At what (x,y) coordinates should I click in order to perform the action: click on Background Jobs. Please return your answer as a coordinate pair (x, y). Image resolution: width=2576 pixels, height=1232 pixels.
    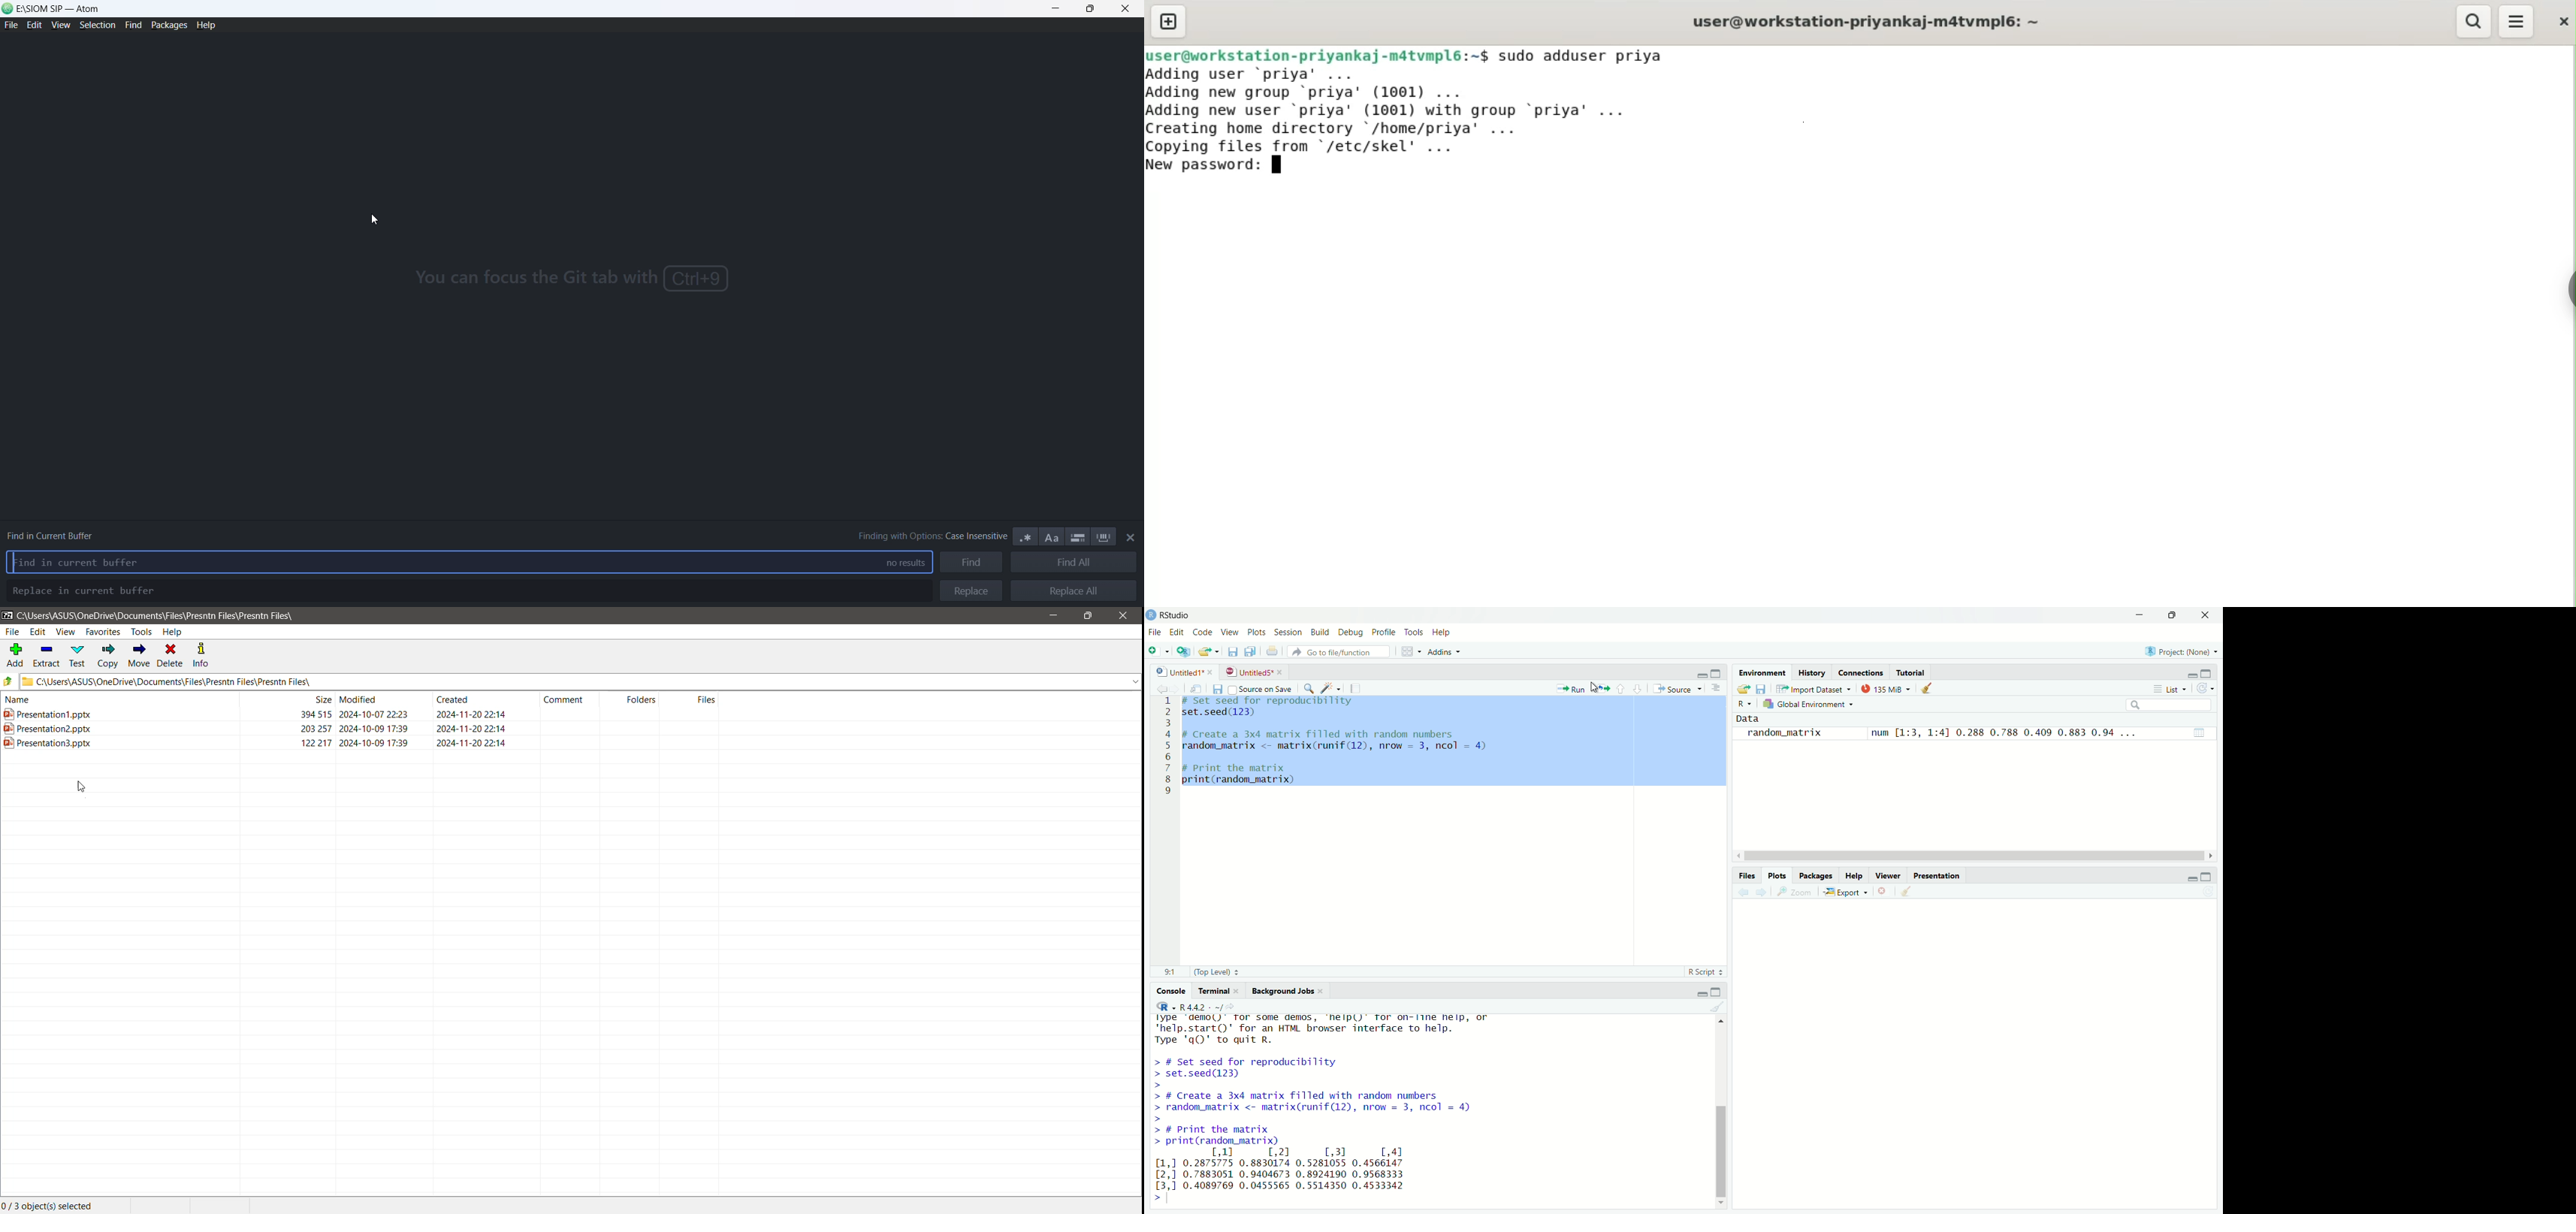
    Looking at the image, I should click on (1288, 991).